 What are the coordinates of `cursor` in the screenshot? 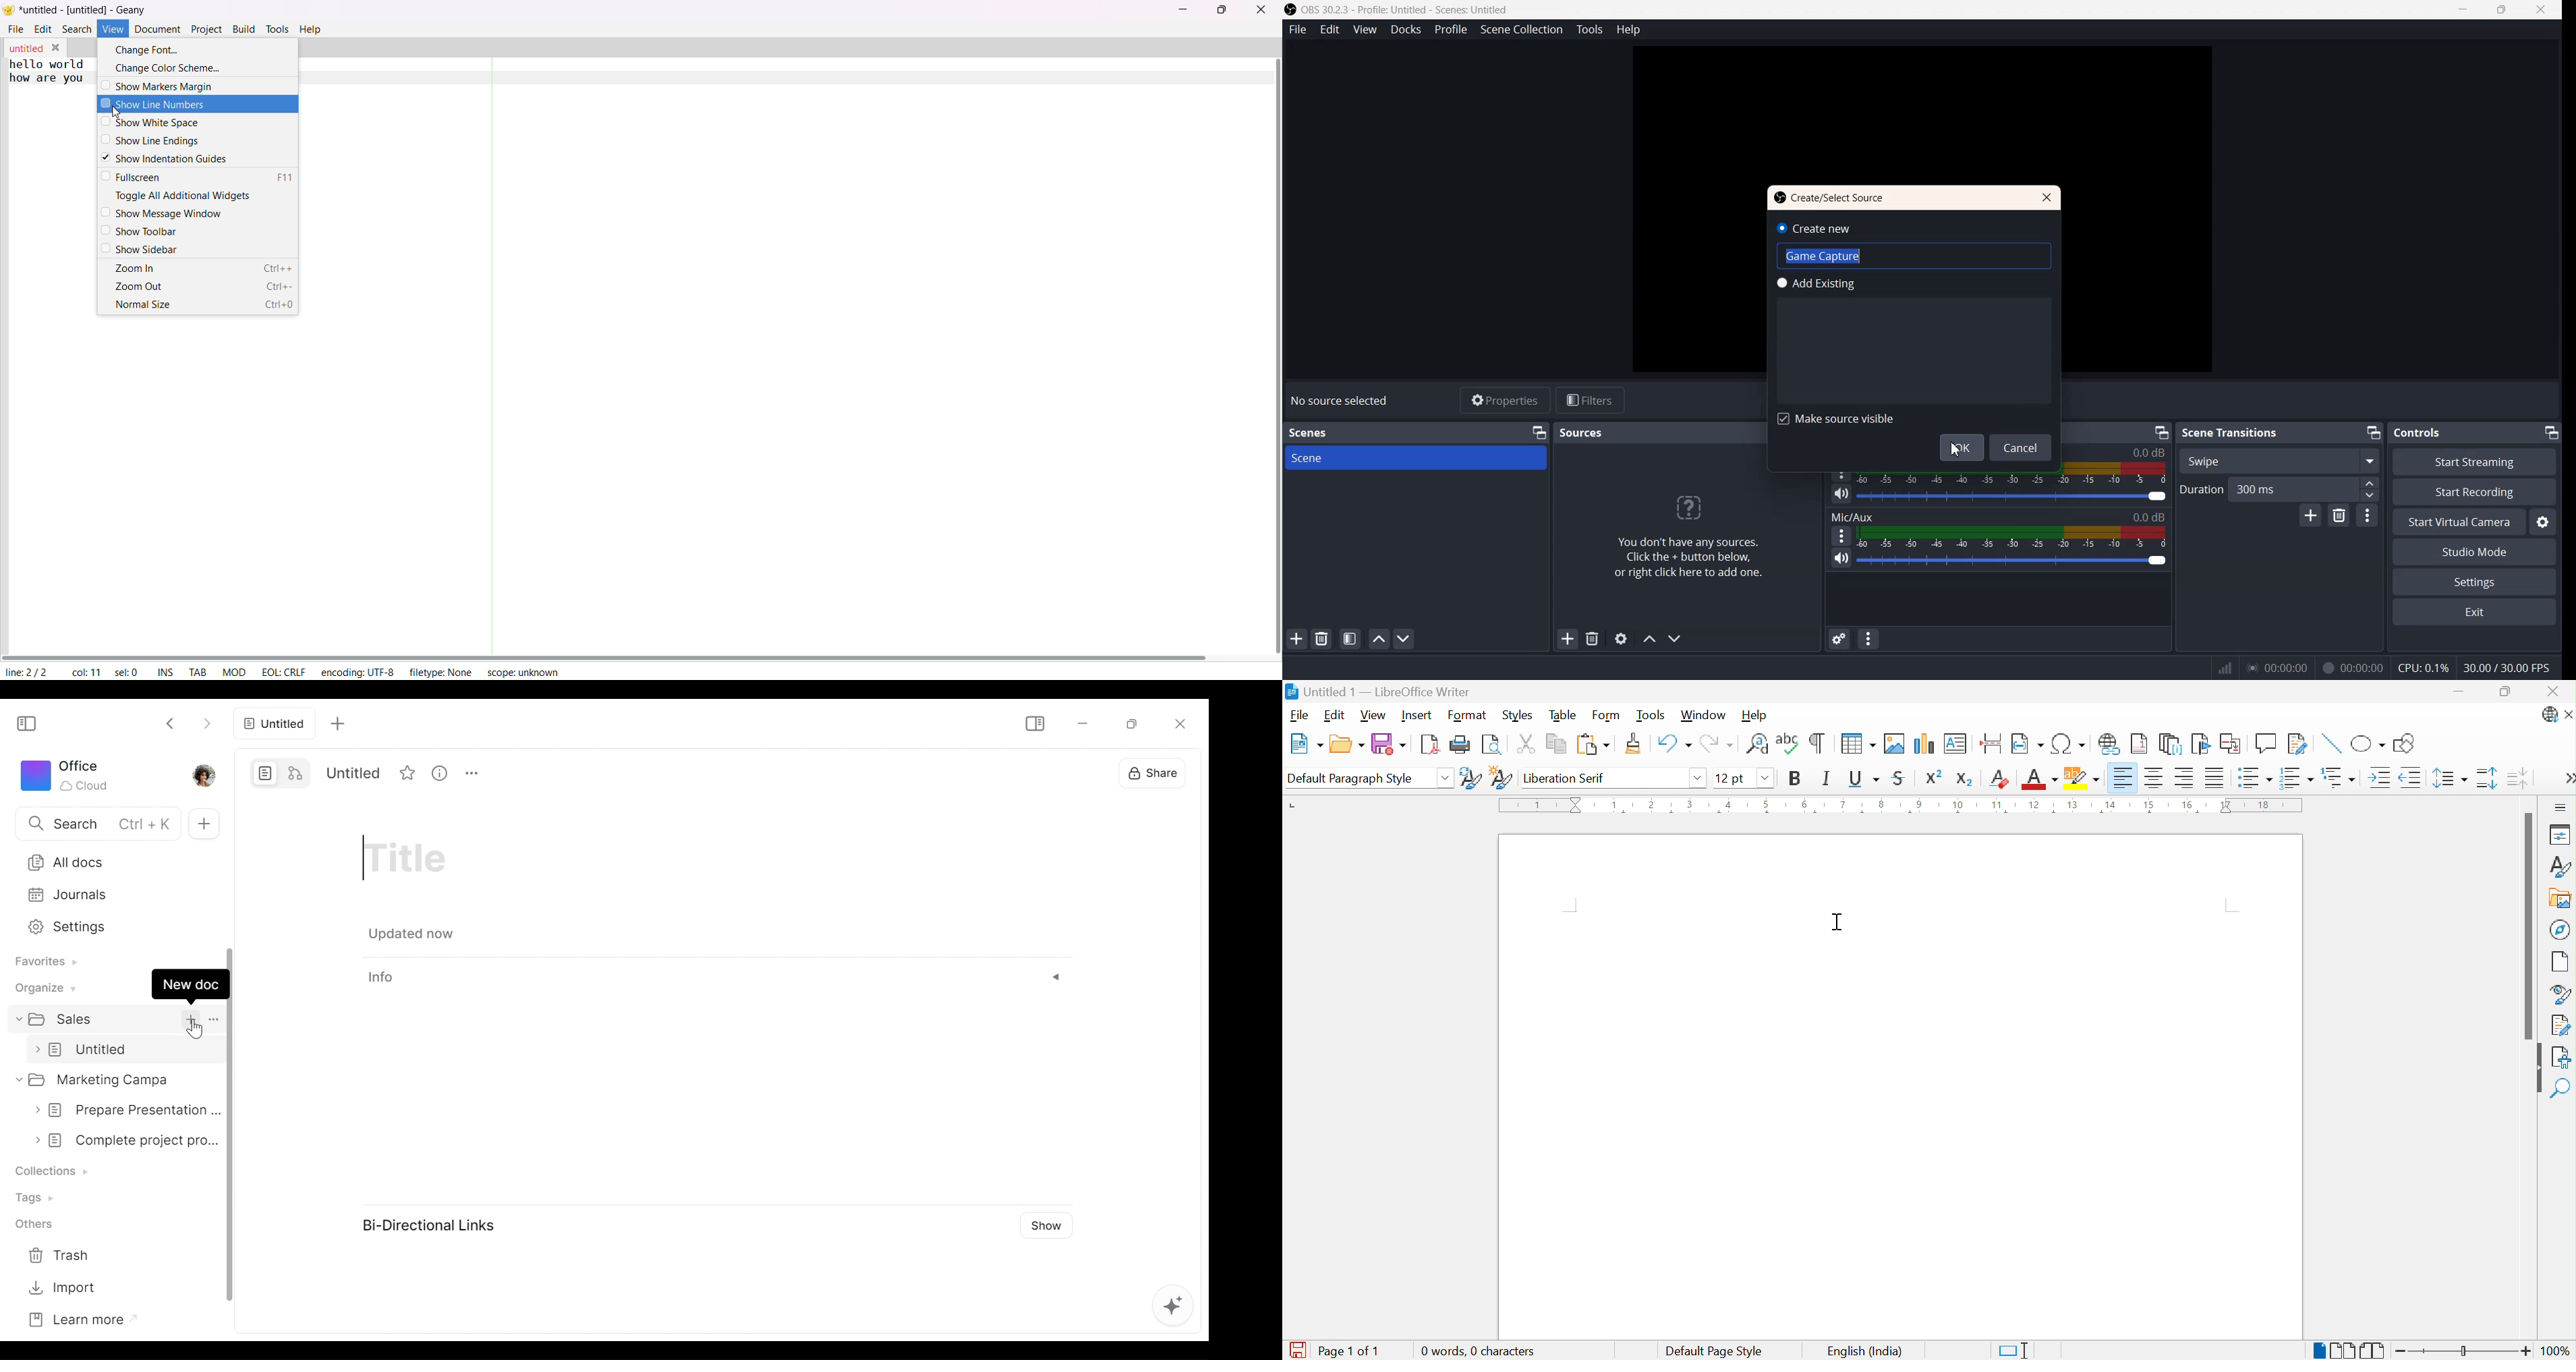 It's located at (105, 114).